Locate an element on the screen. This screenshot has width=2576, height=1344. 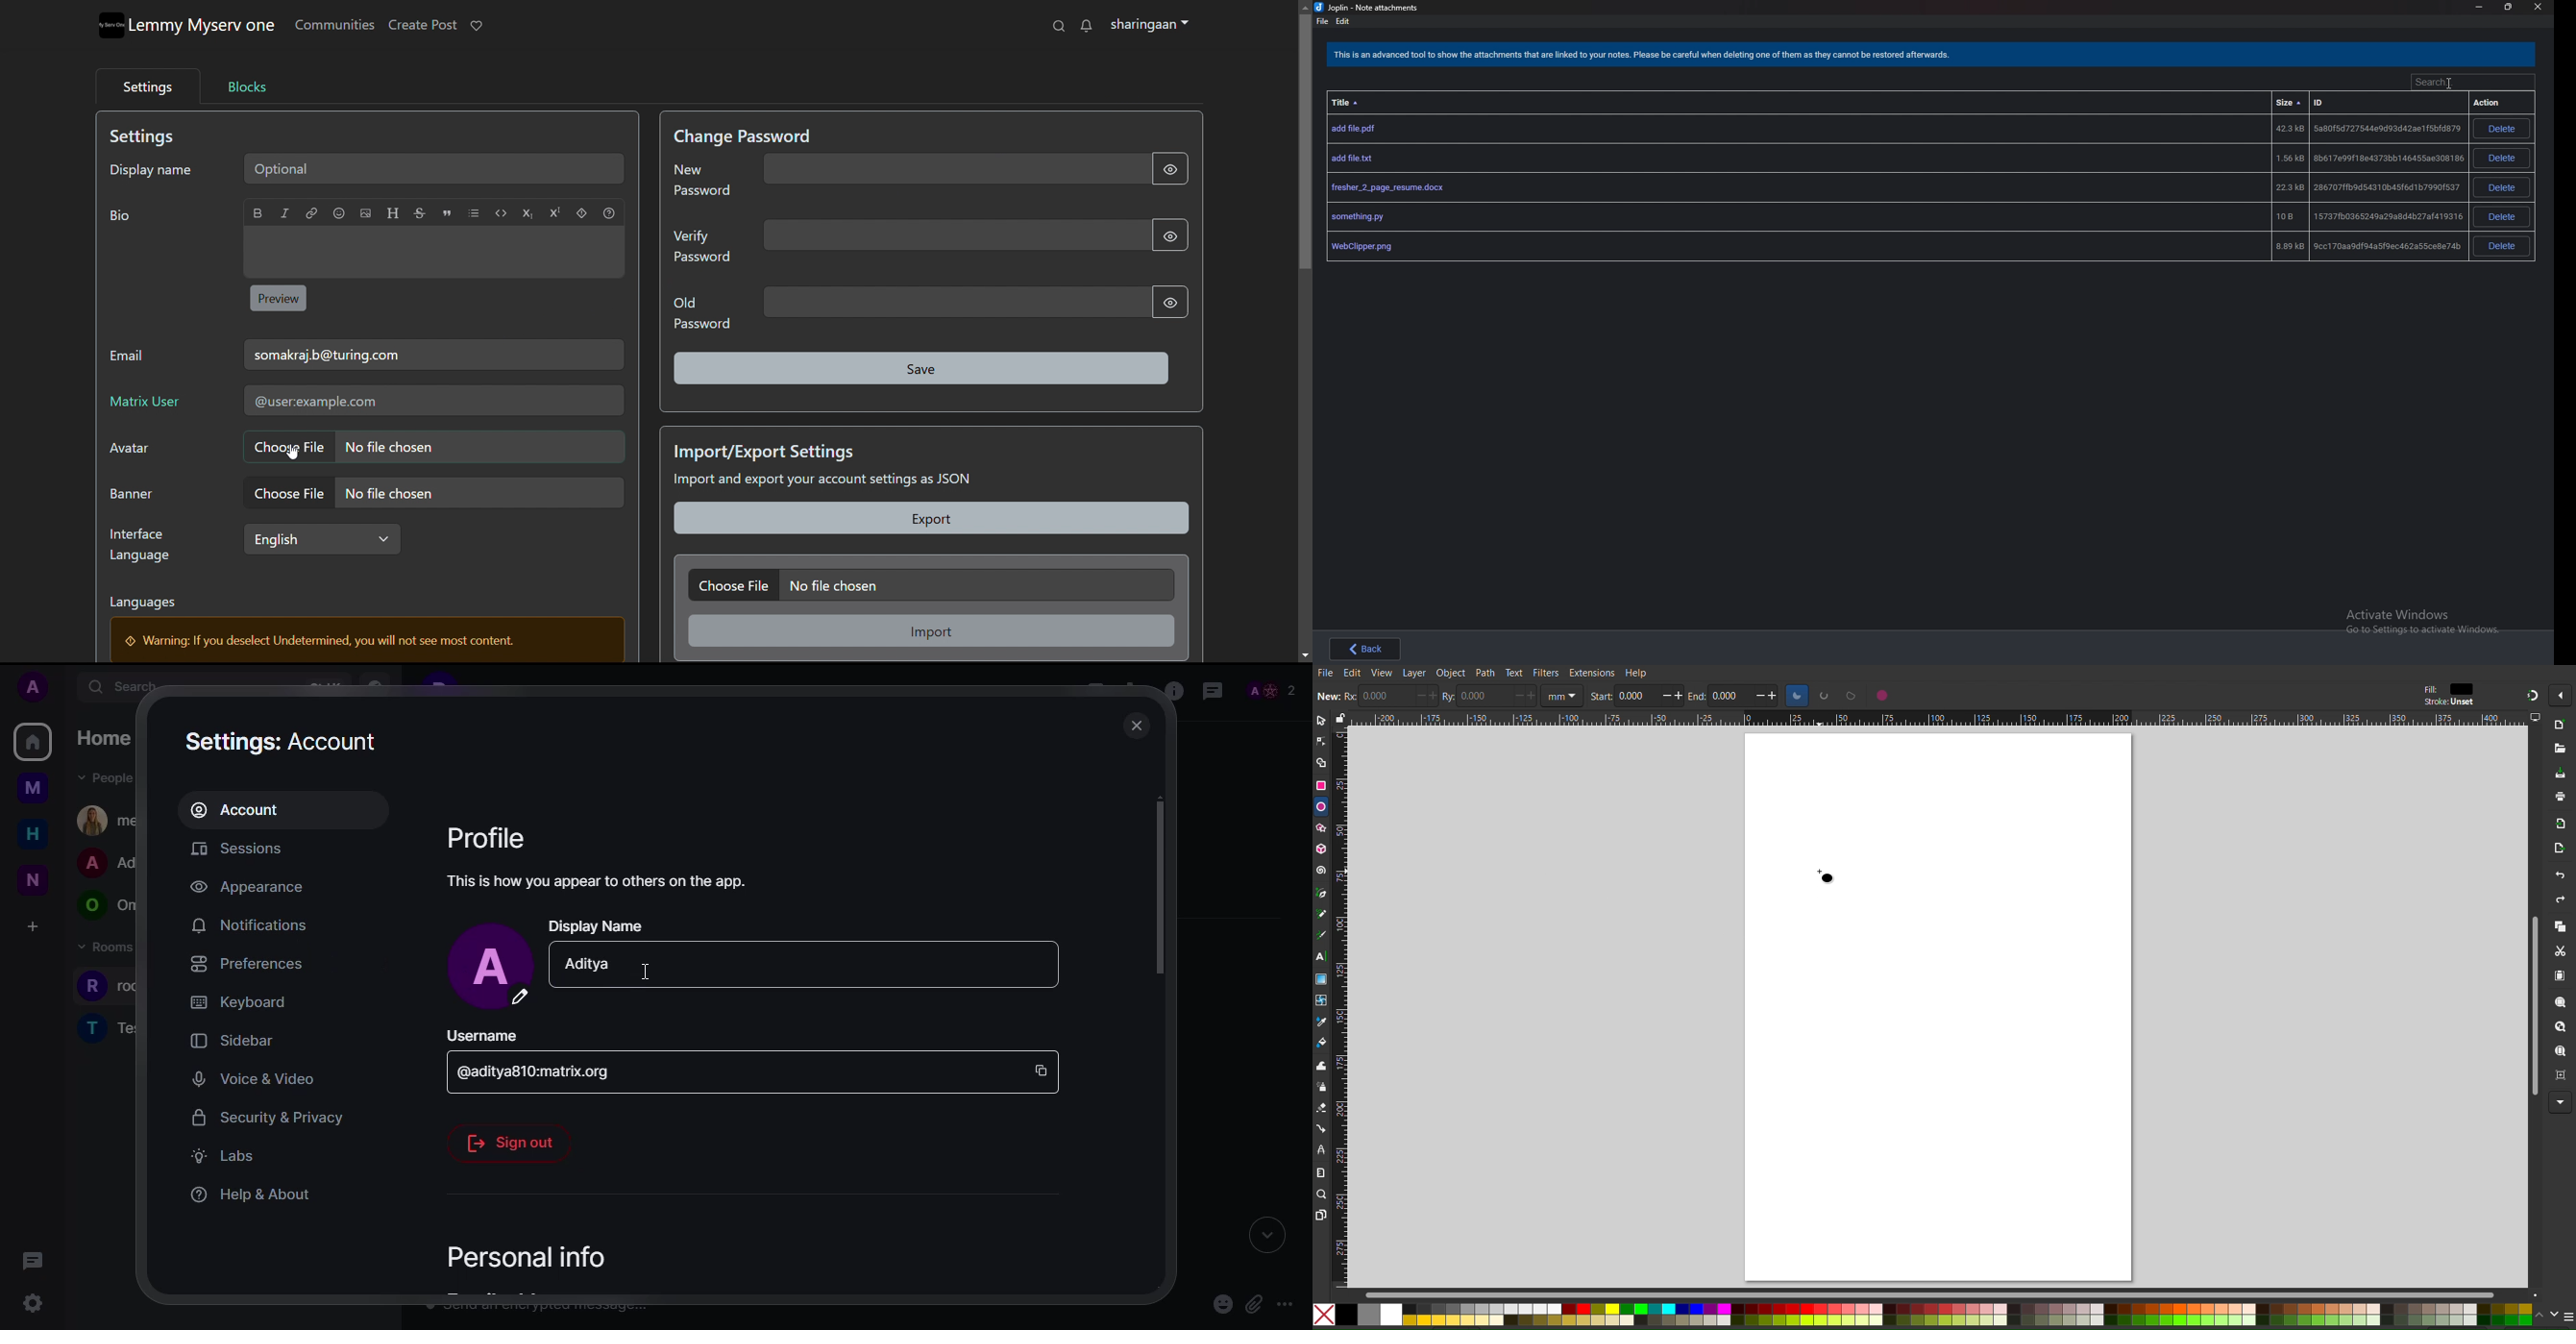
Zoom Page Center is located at coordinates (2561, 1076).